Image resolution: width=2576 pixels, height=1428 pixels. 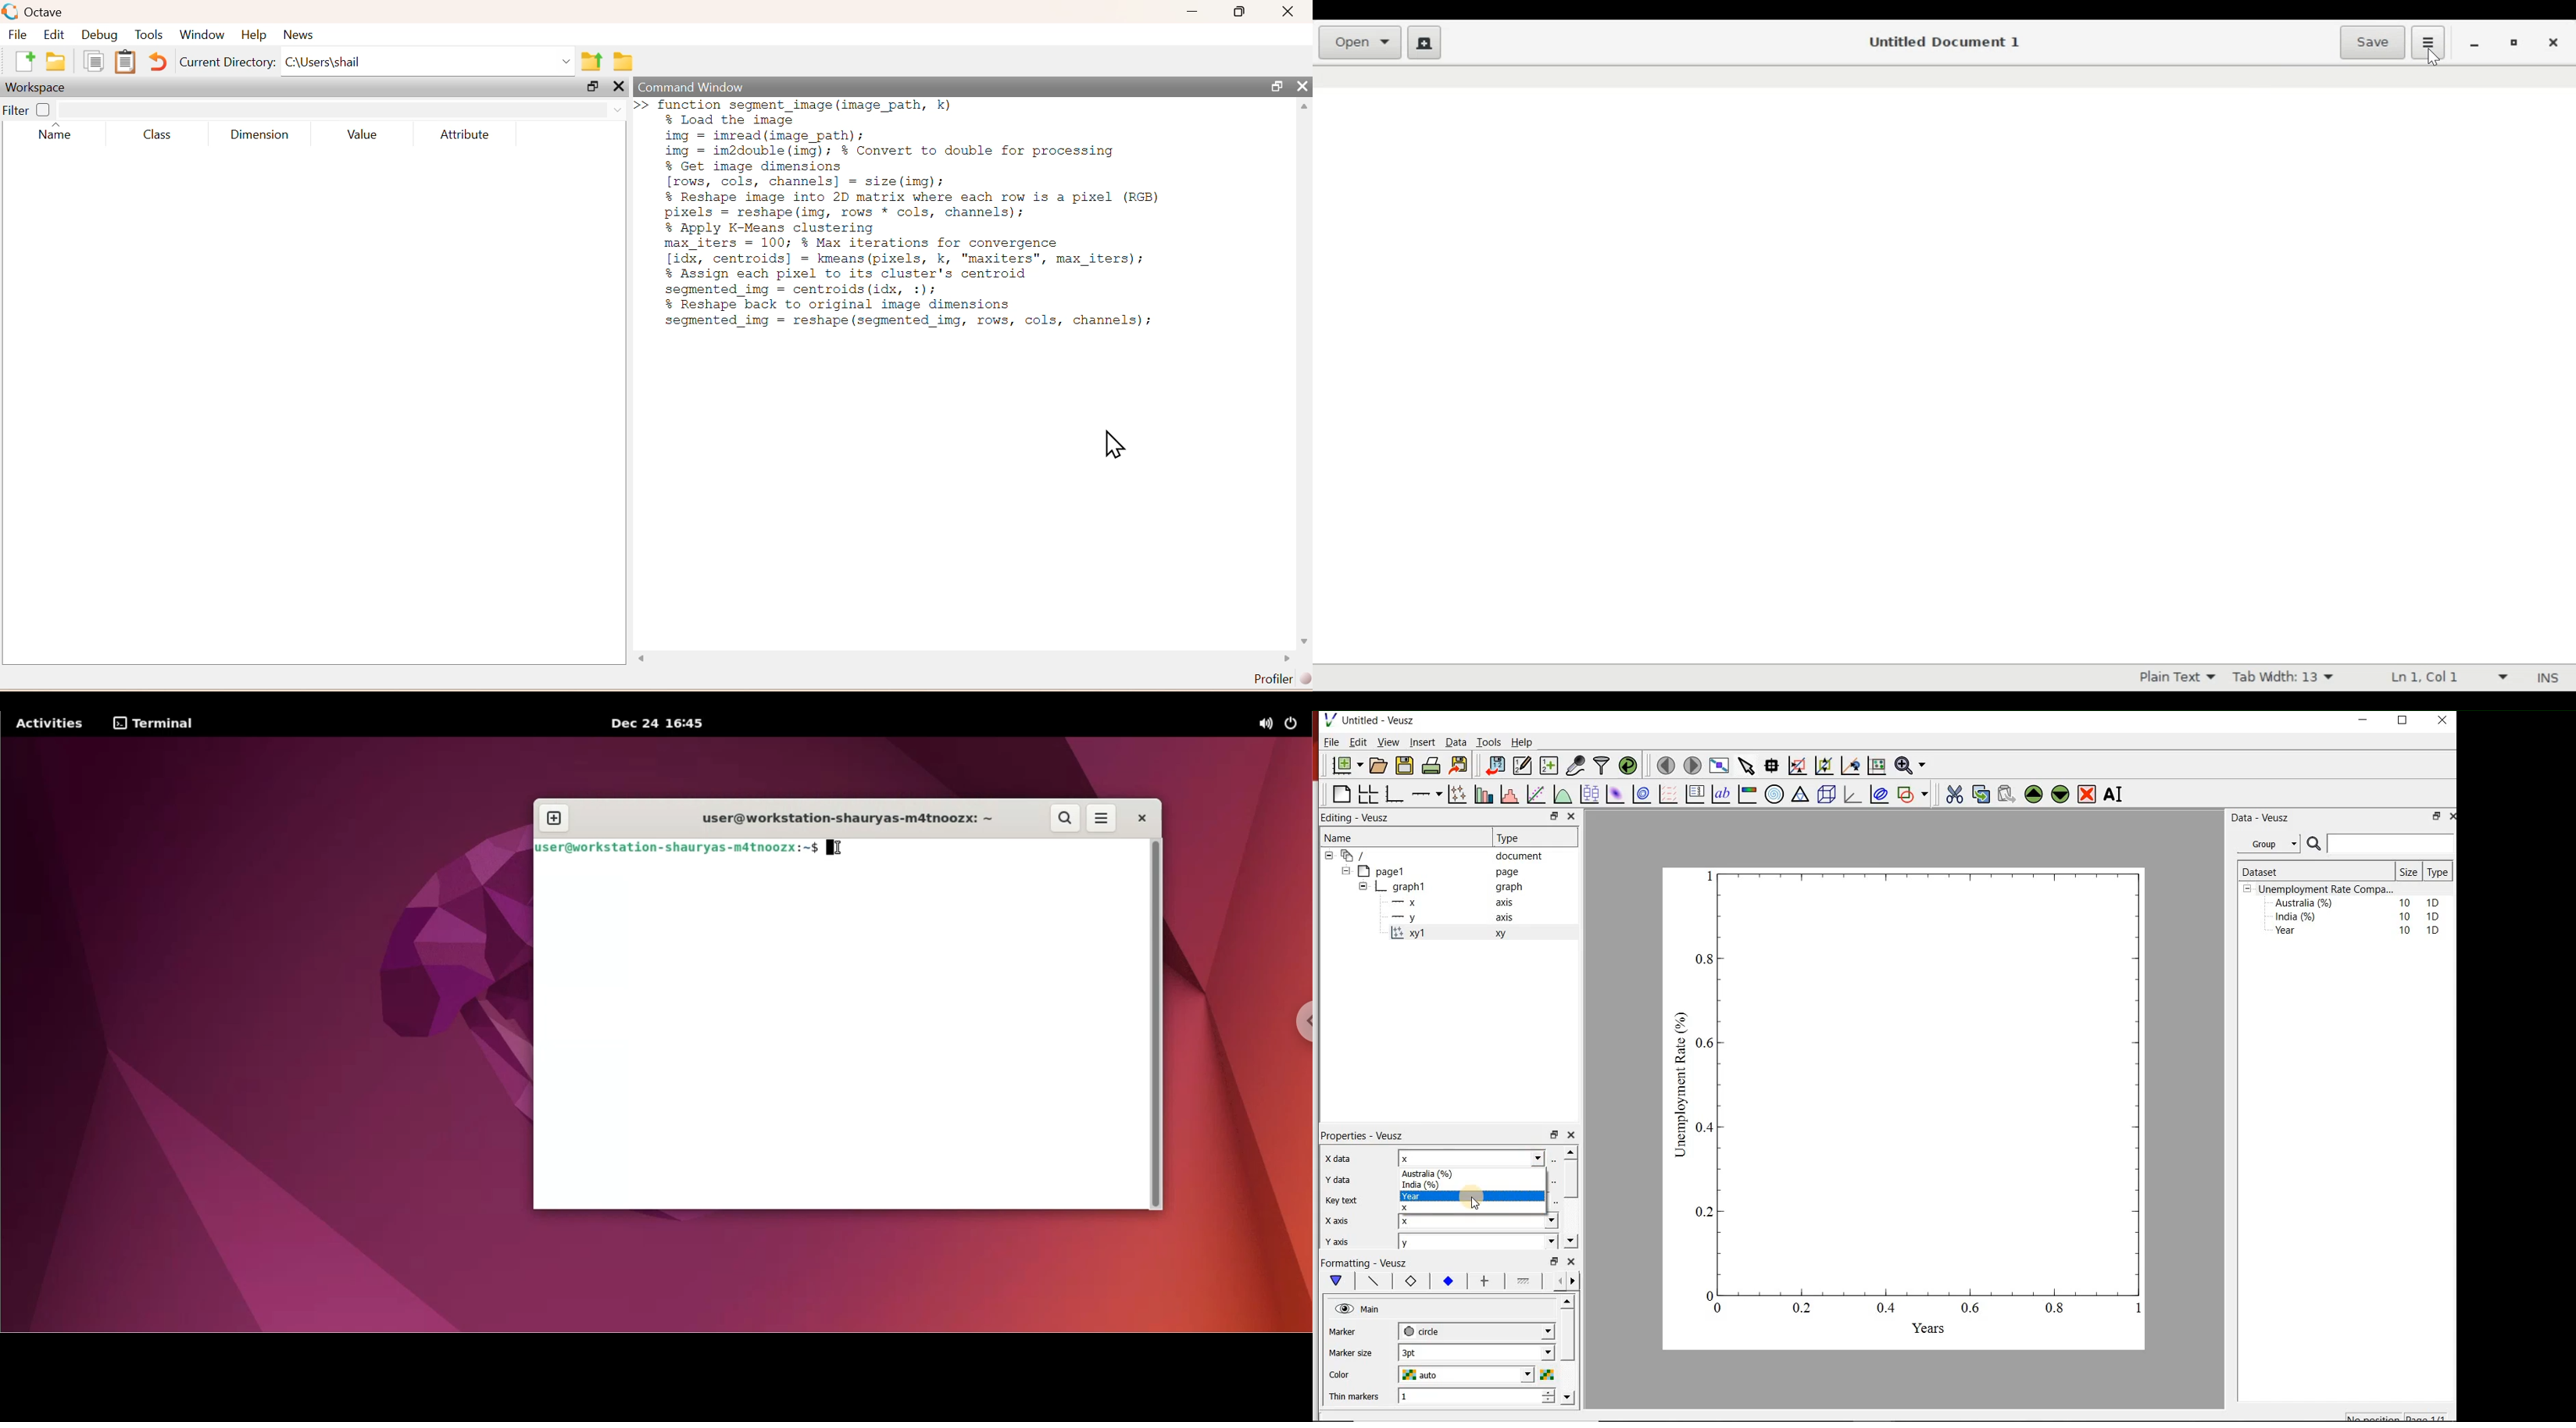 What do you see at coordinates (27, 62) in the screenshot?
I see `new script` at bounding box center [27, 62].